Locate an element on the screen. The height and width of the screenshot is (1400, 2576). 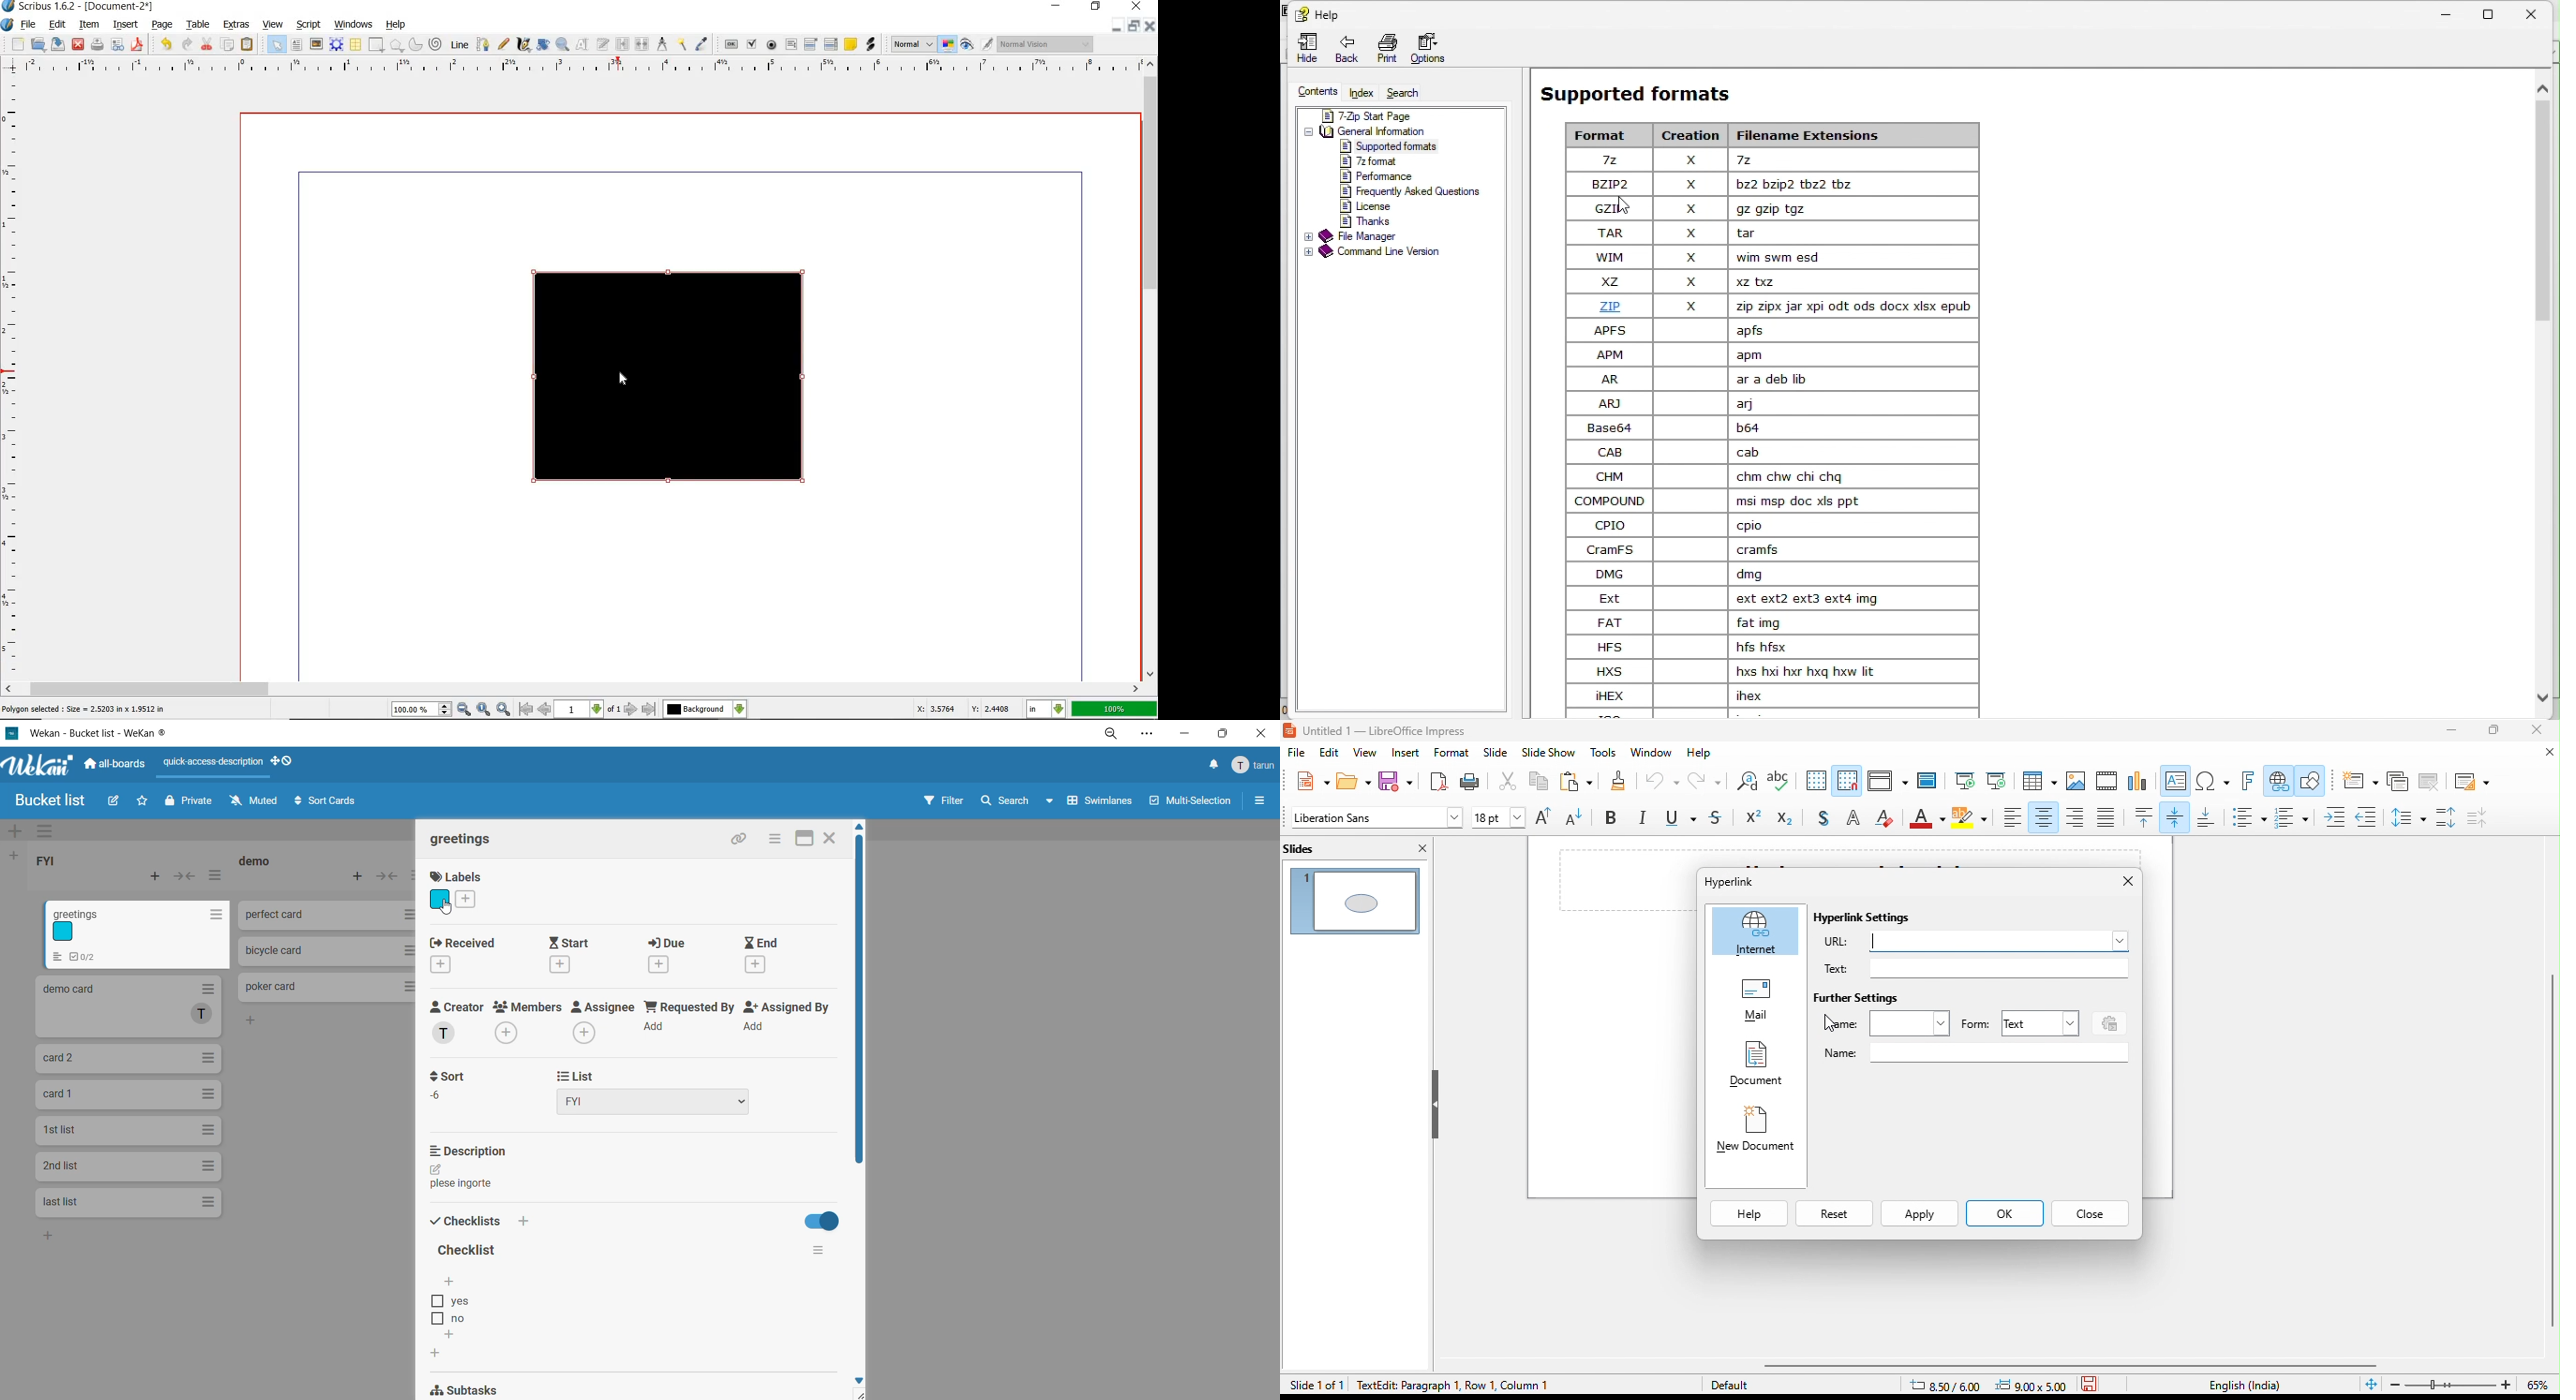
further settings is located at coordinates (1858, 999).